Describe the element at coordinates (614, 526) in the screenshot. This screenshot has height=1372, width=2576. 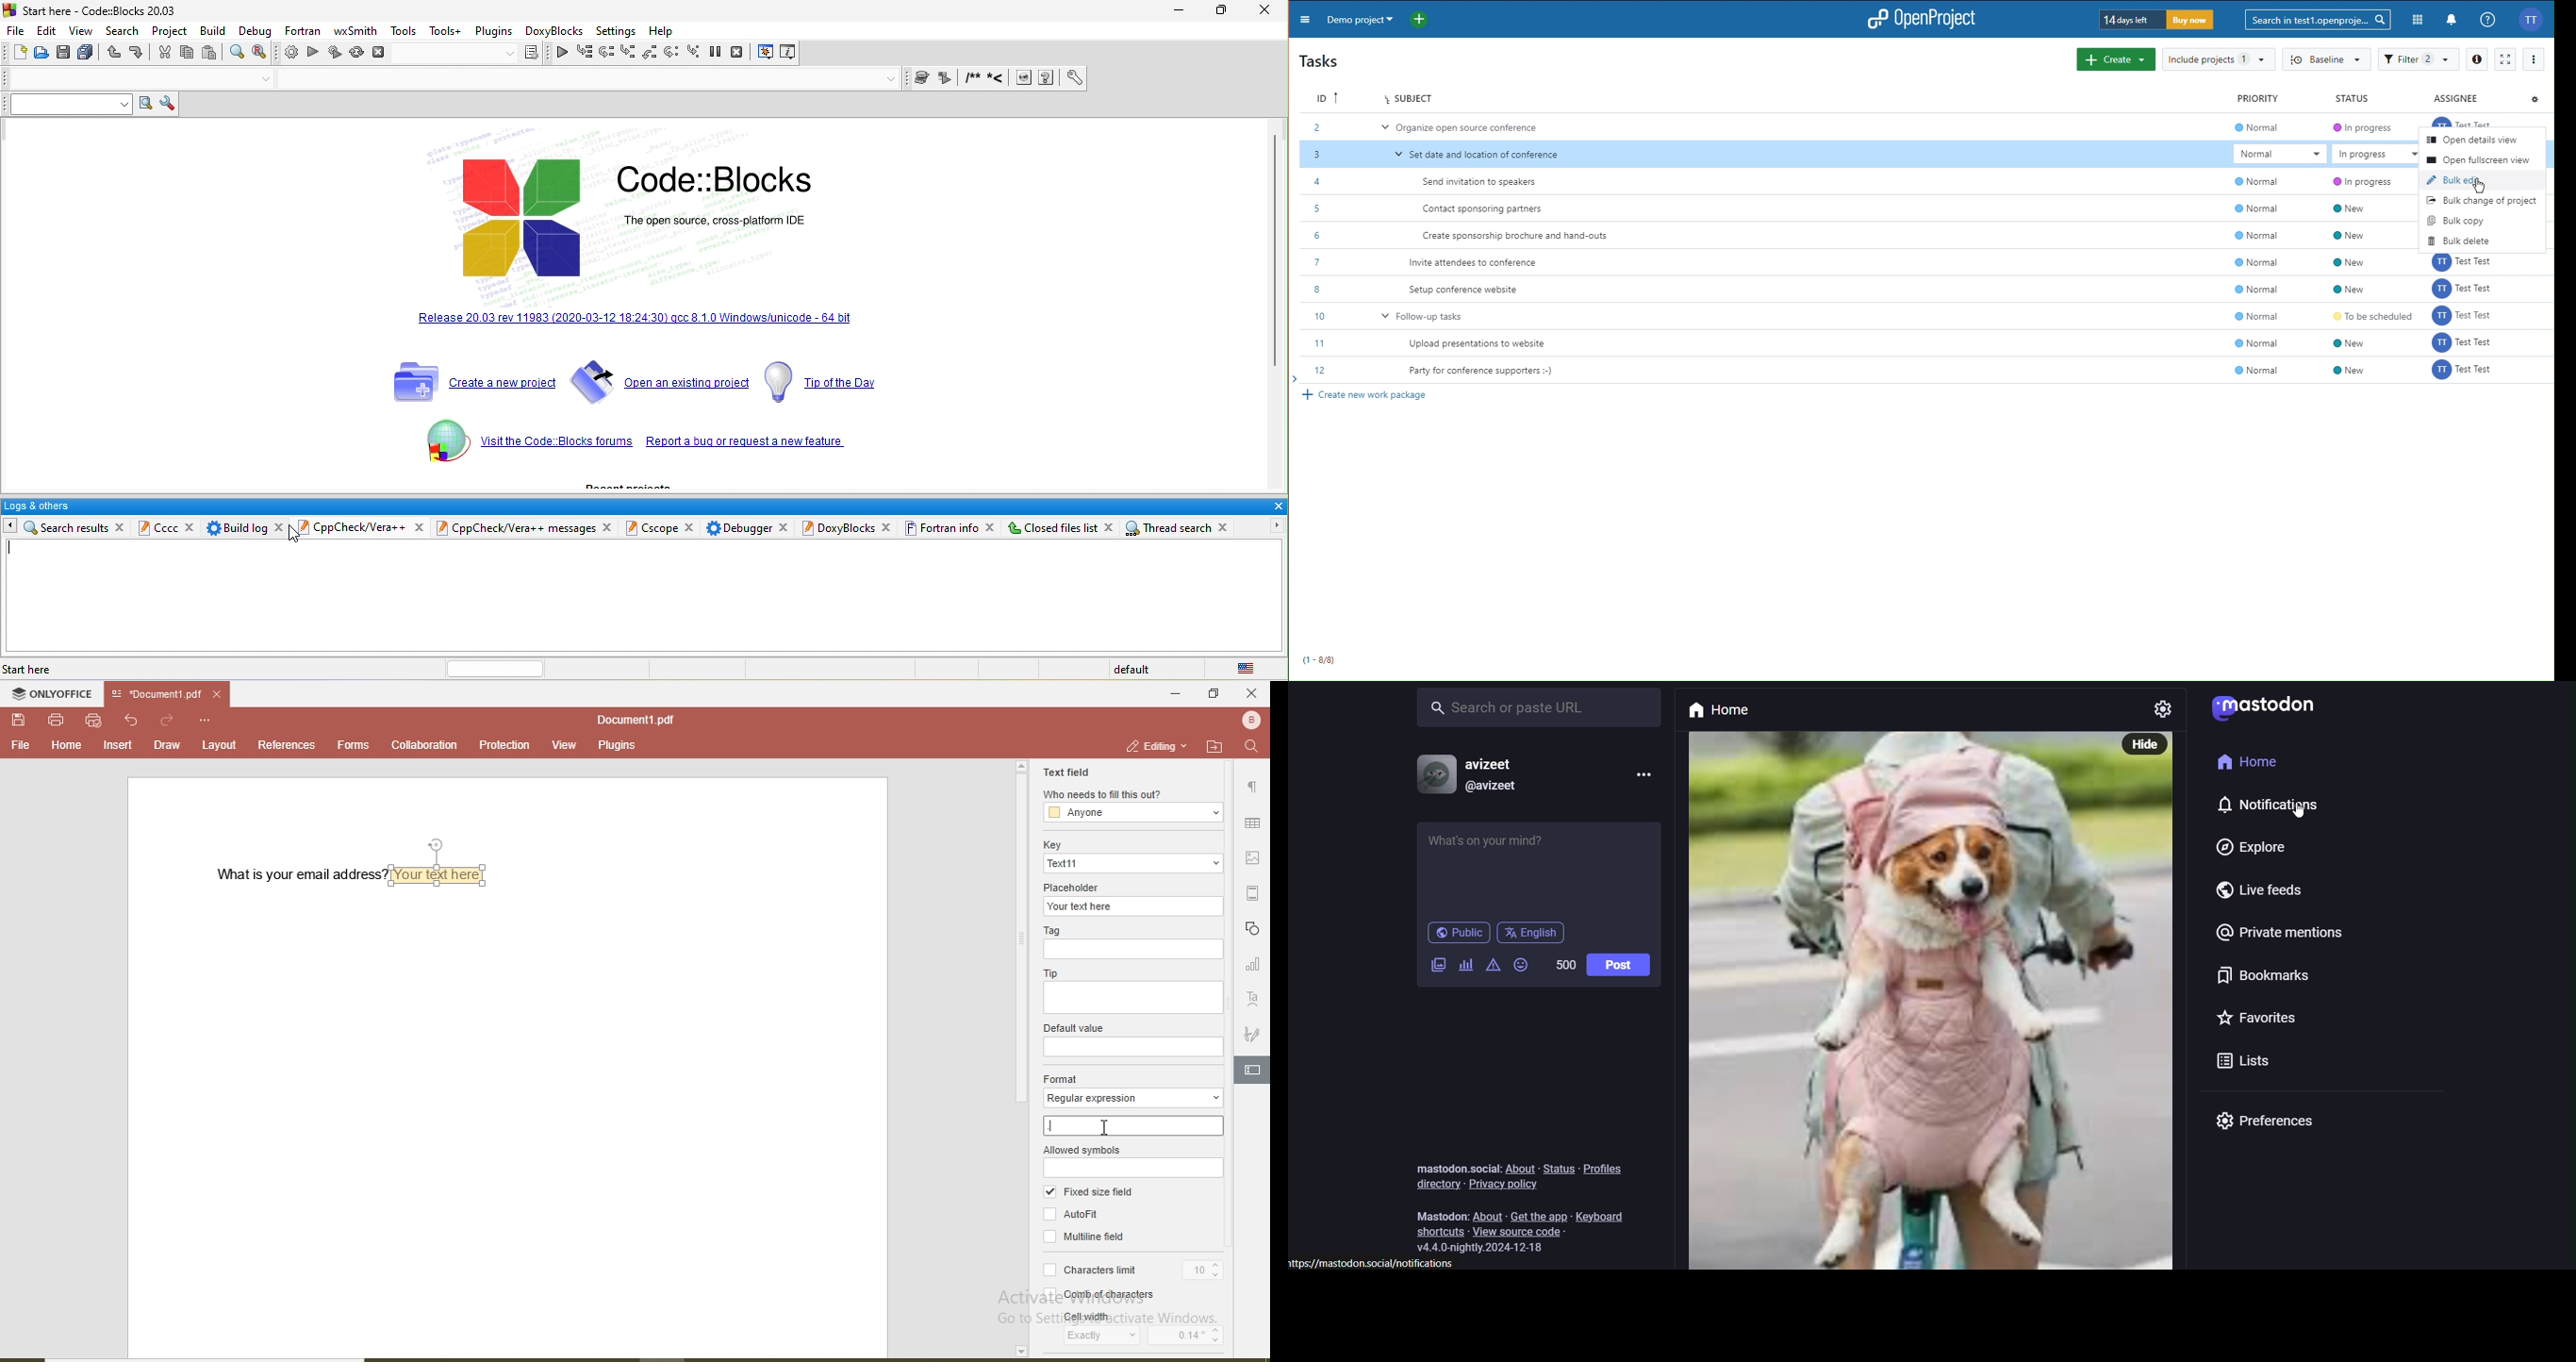
I see `close` at that location.